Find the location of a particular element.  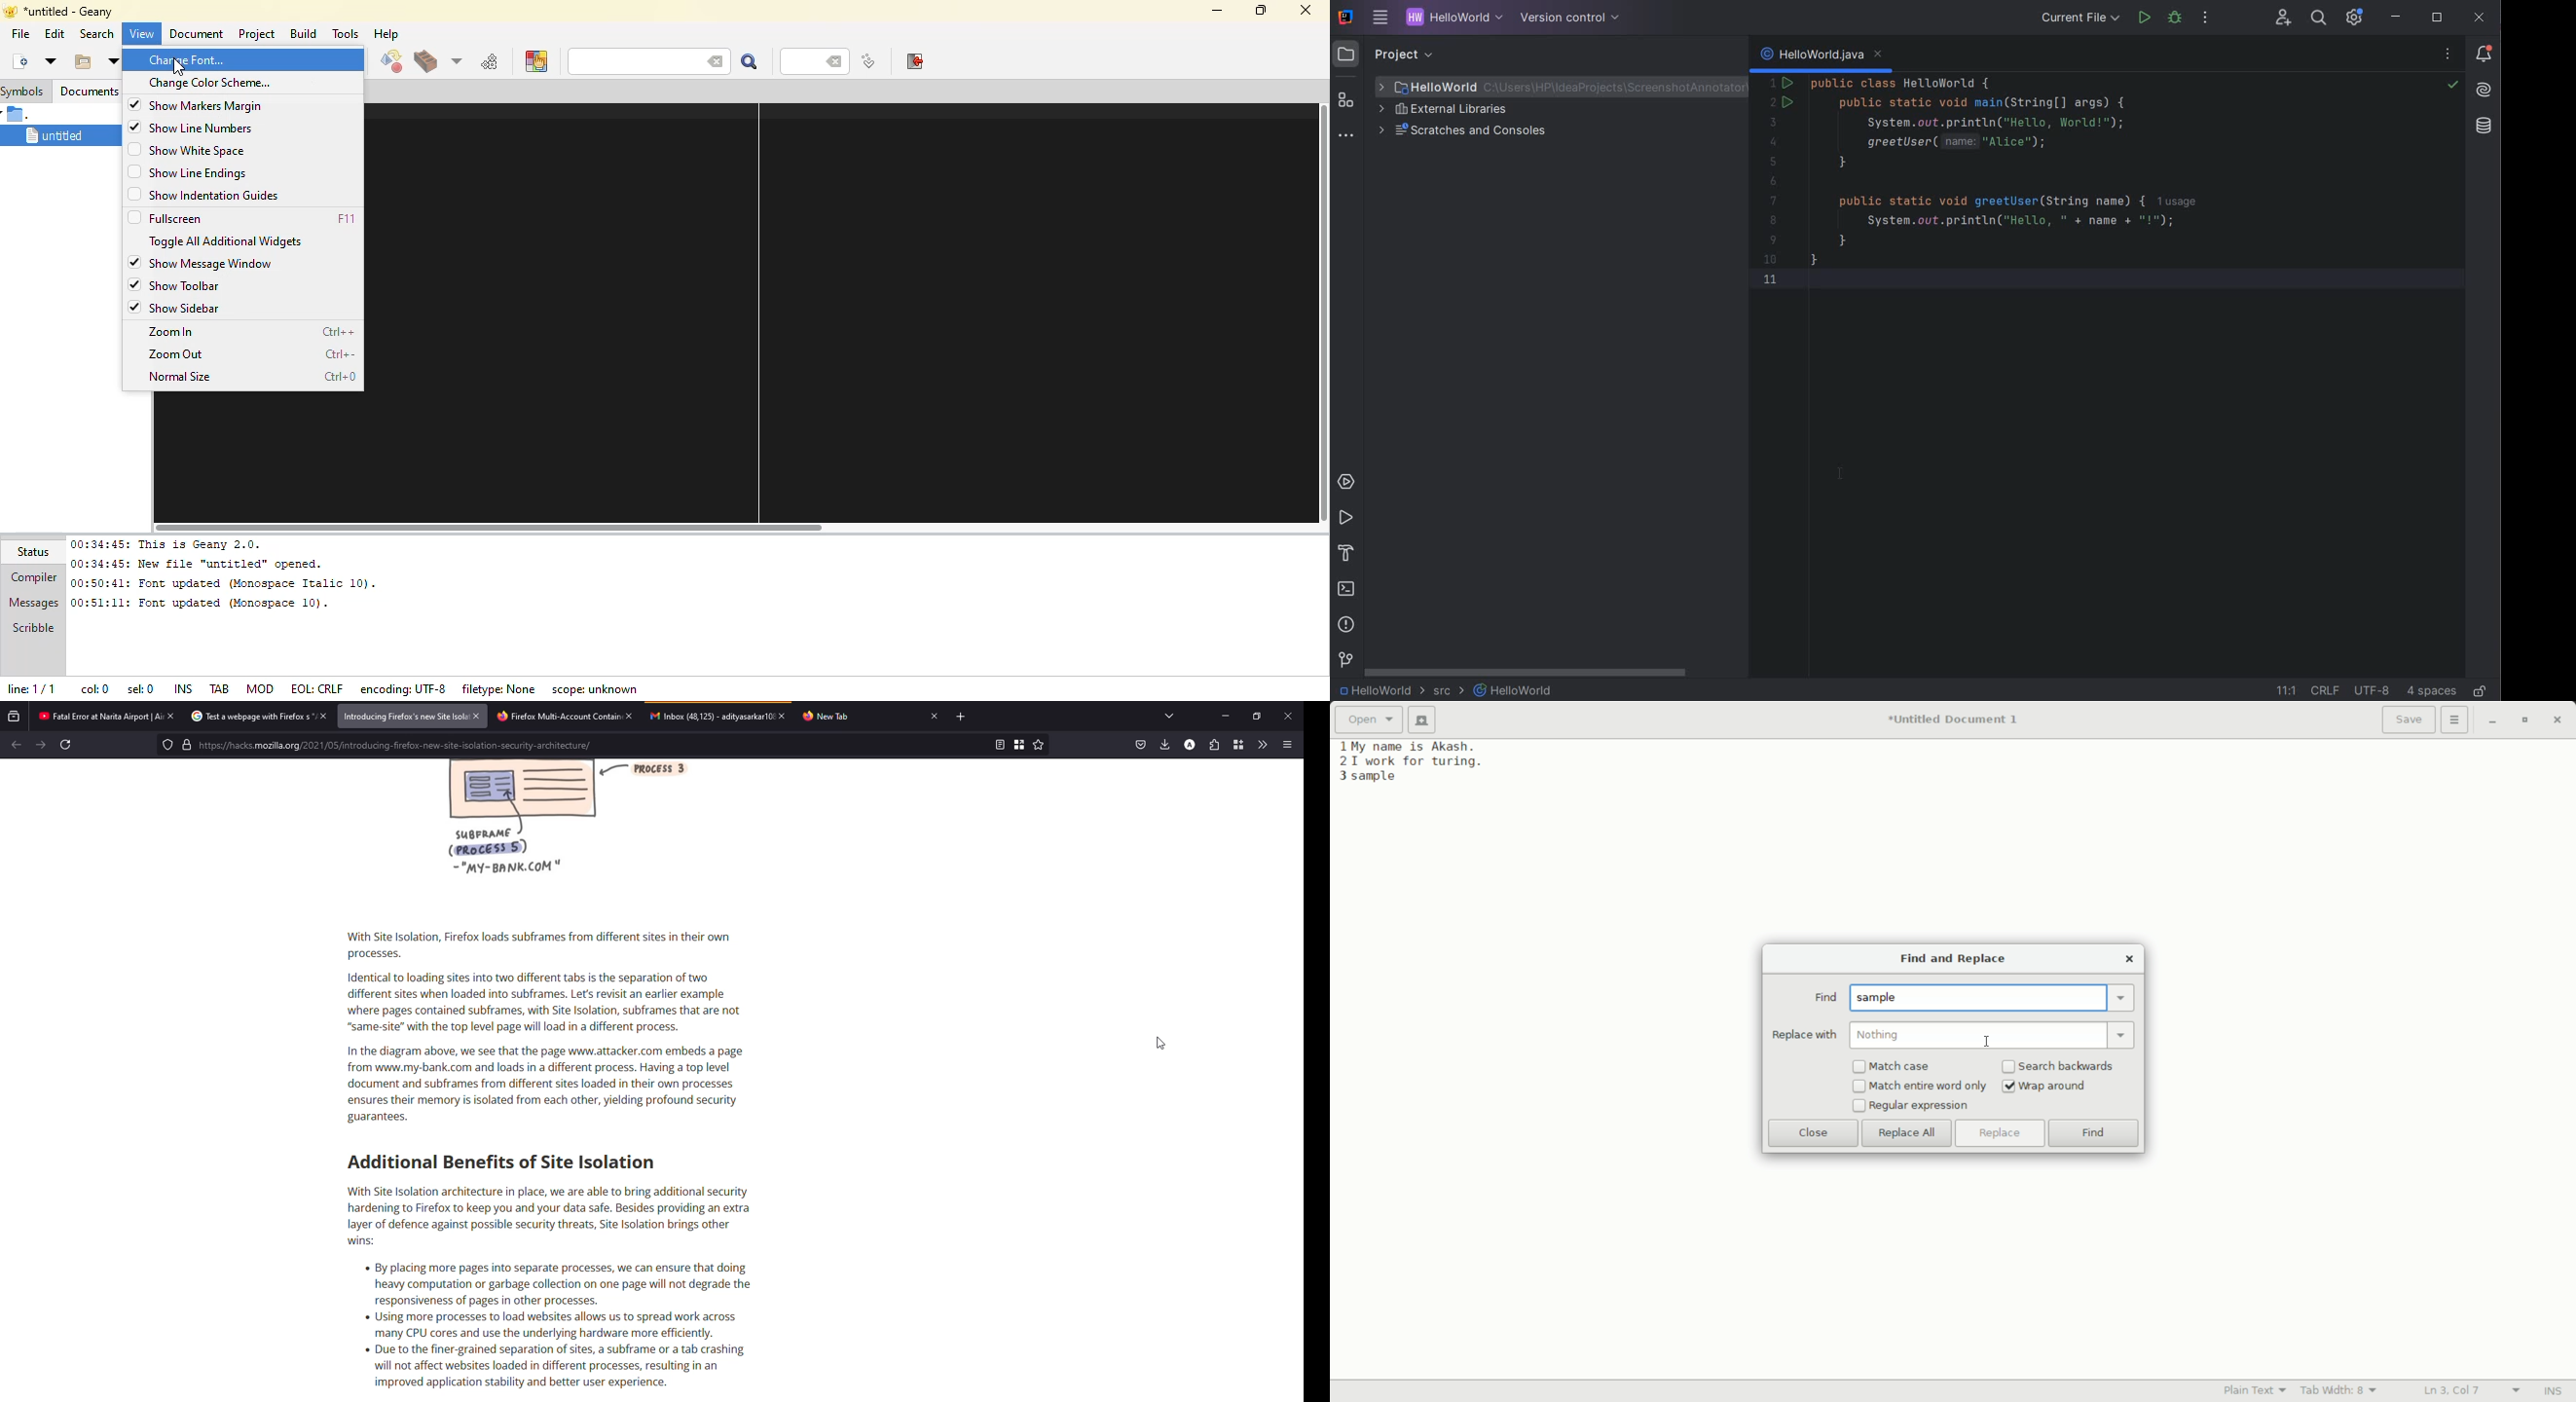

Test a webpage with Firefox is located at coordinates (249, 716).